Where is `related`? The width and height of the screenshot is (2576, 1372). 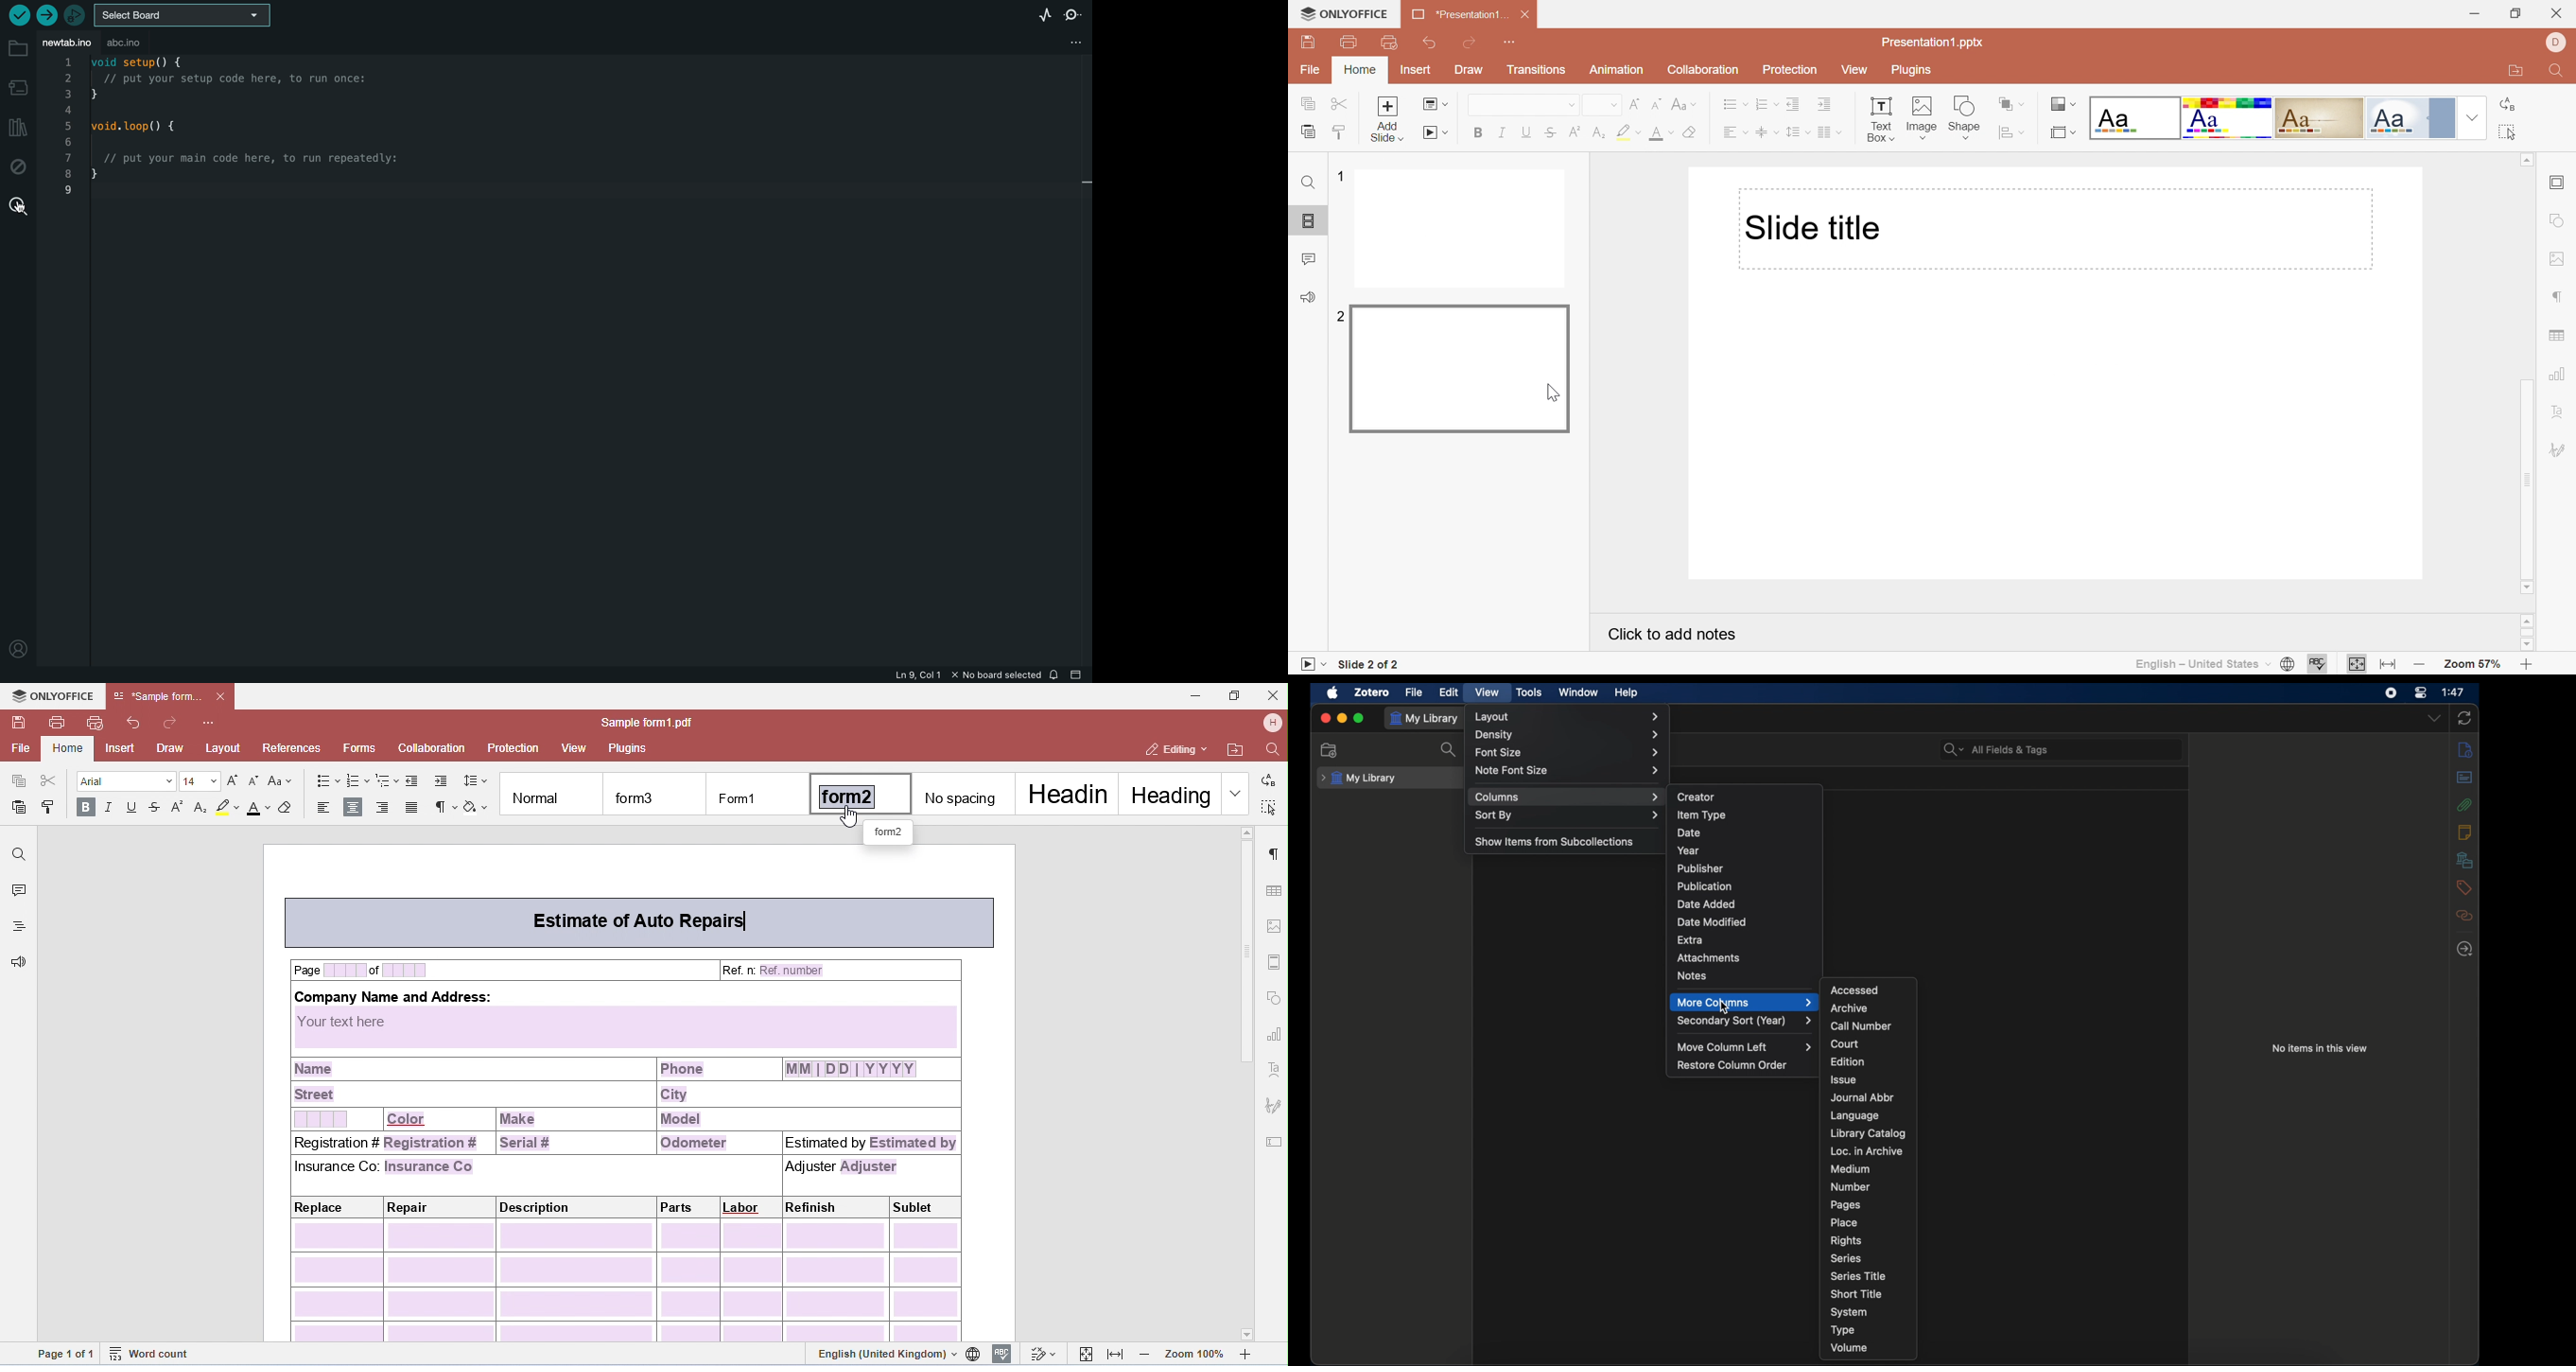 related is located at coordinates (2465, 915).